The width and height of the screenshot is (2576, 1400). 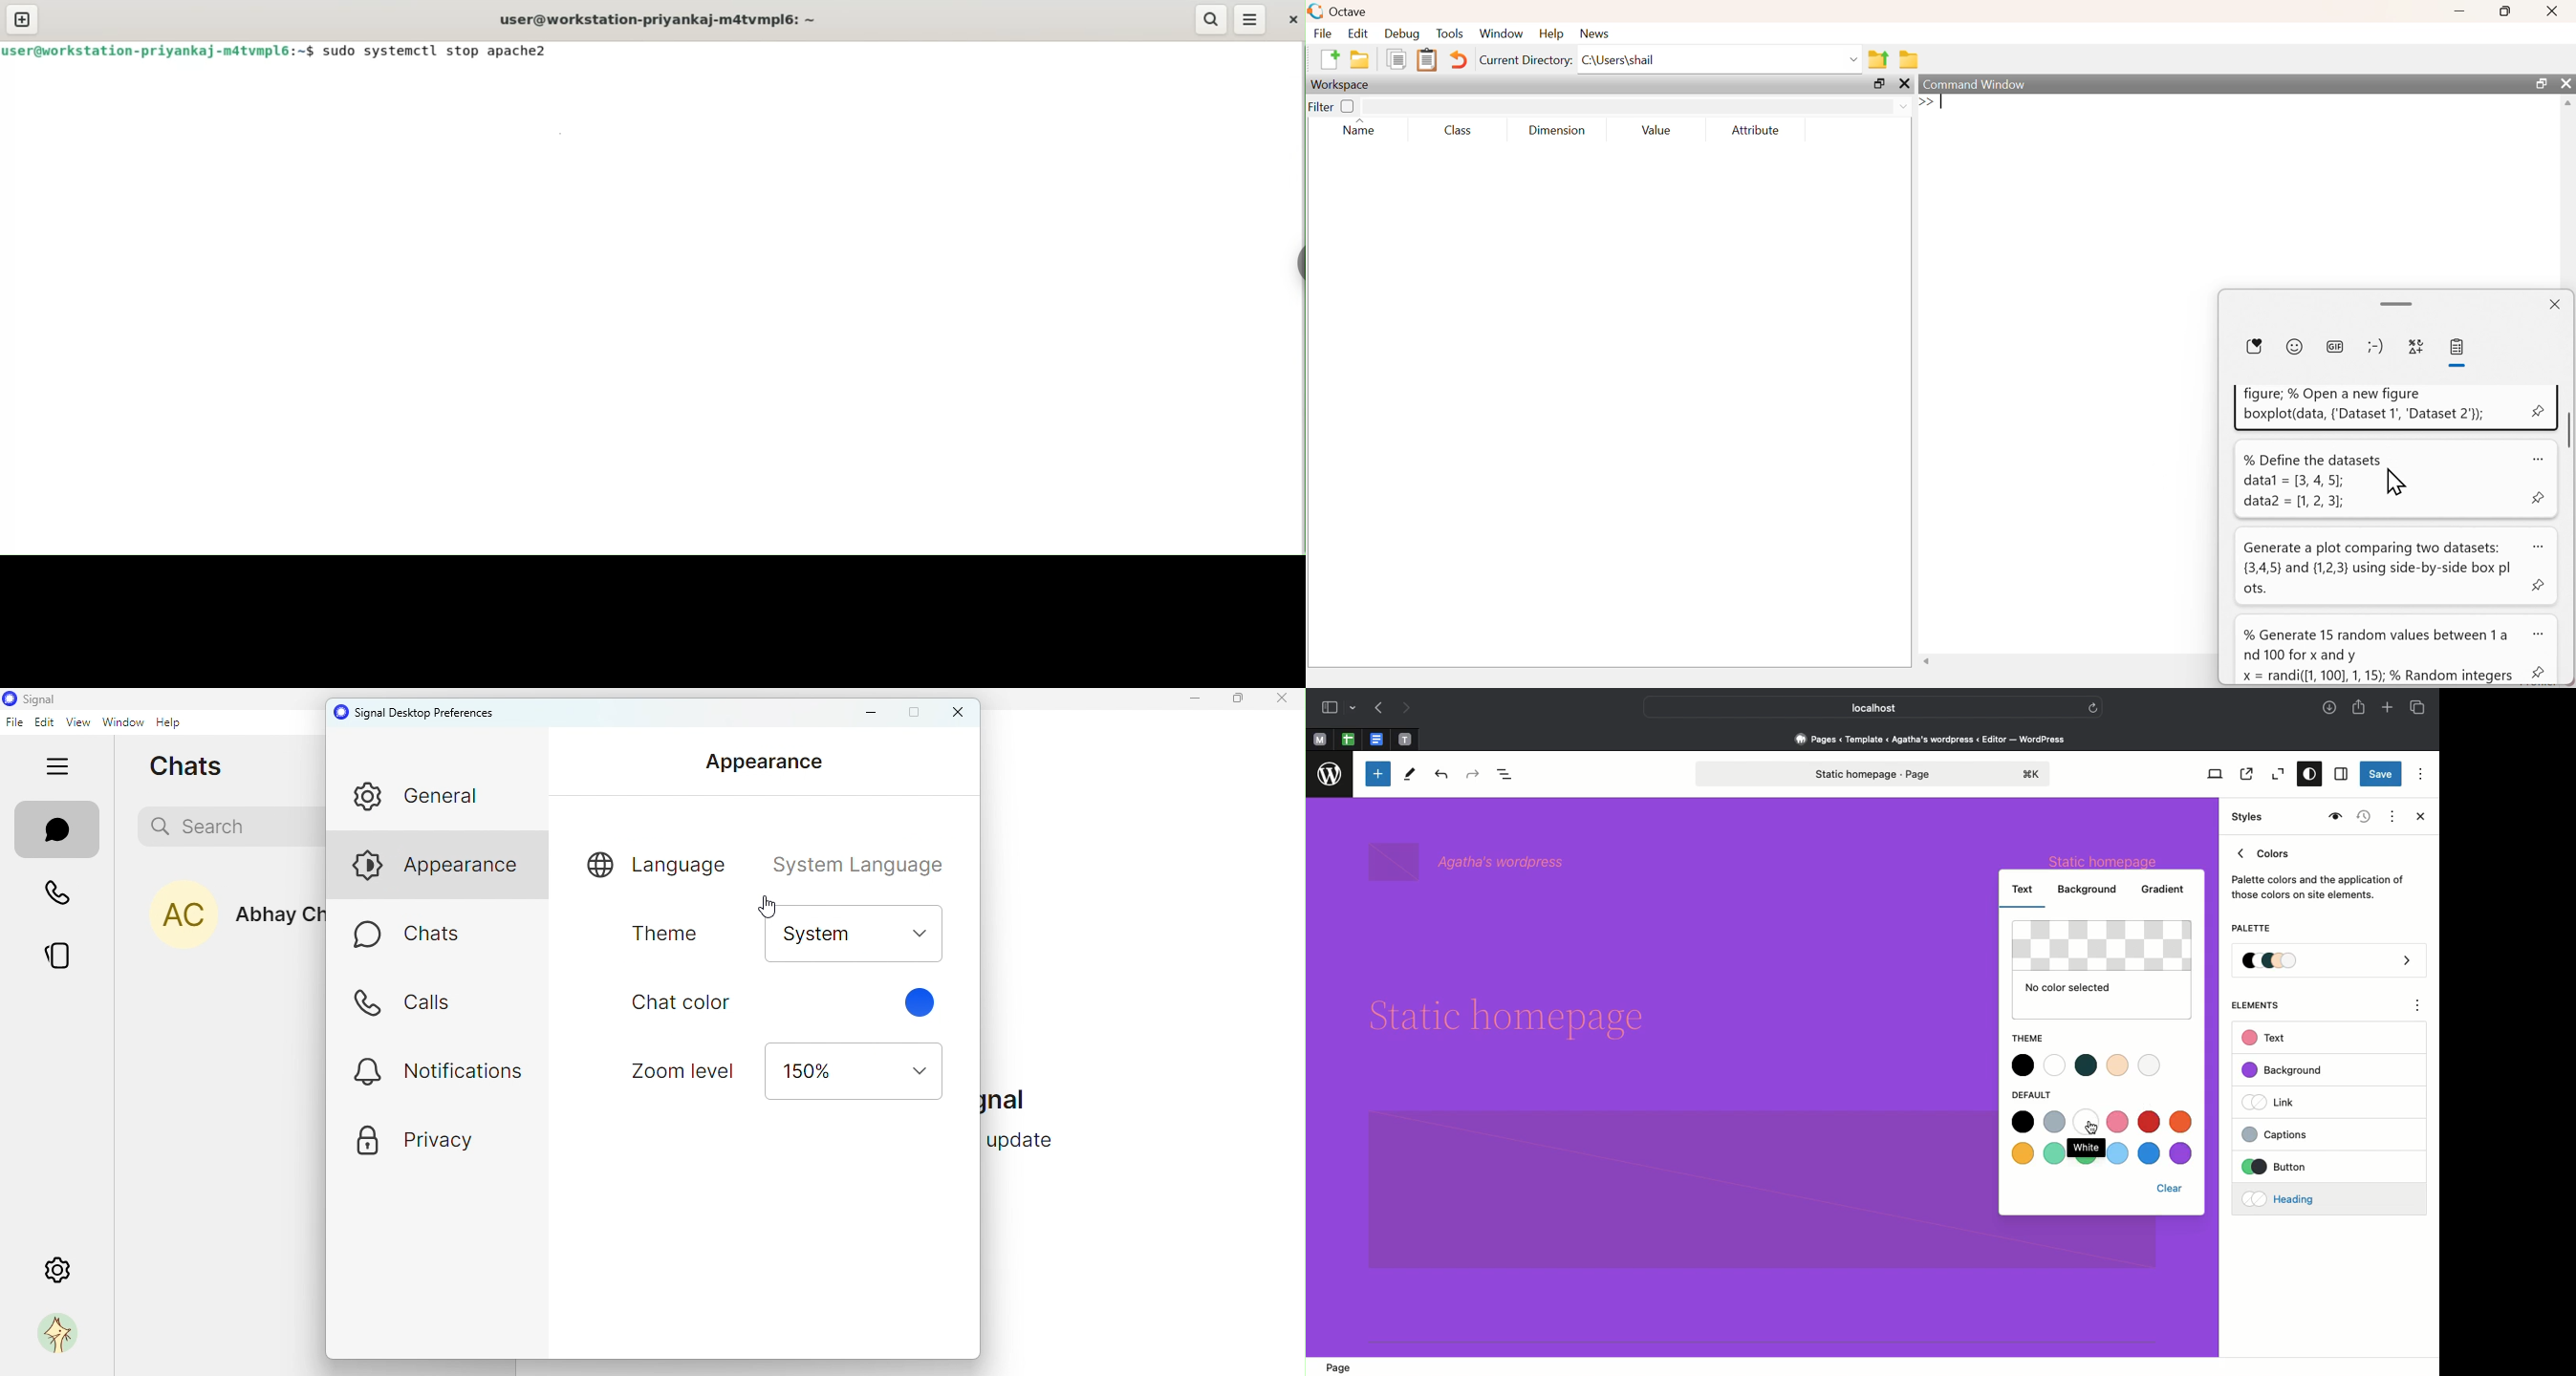 What do you see at coordinates (2363, 405) in the screenshot?
I see `figure; % Open a new figure
boxplot(data, {'Dataset 1', 'Dataset 2'});` at bounding box center [2363, 405].